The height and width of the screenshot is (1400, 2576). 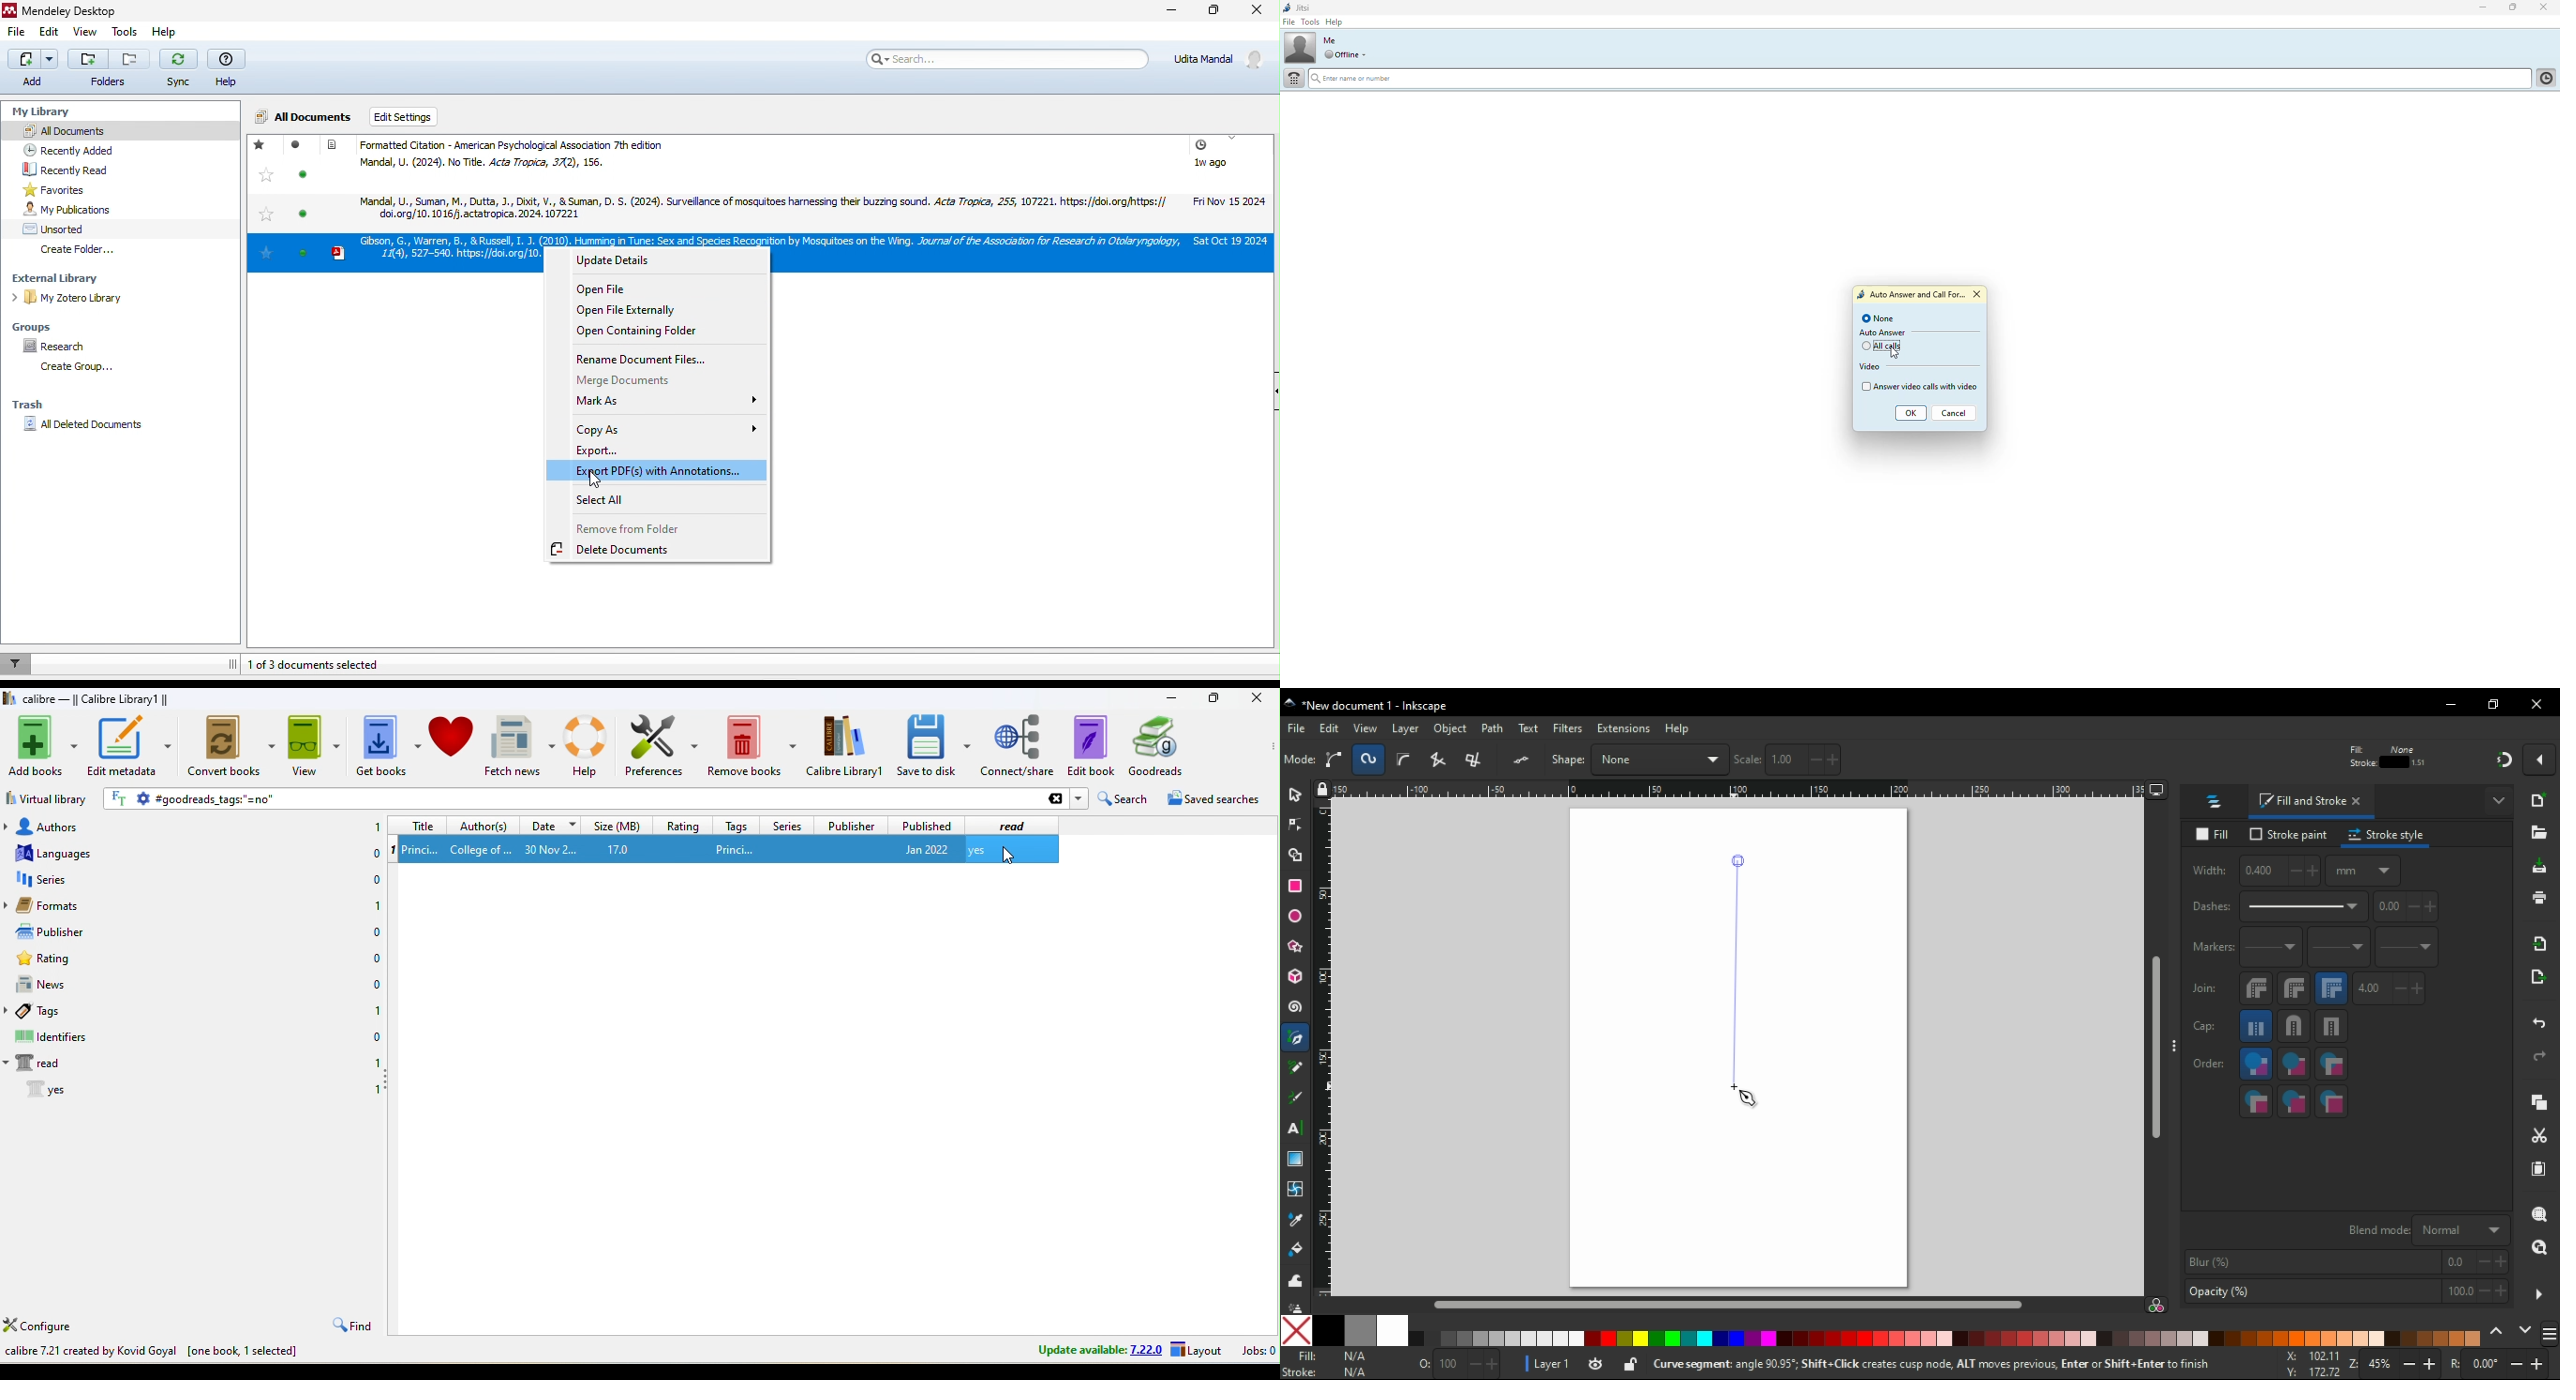 I want to click on answer video calls with video, so click(x=1919, y=386).